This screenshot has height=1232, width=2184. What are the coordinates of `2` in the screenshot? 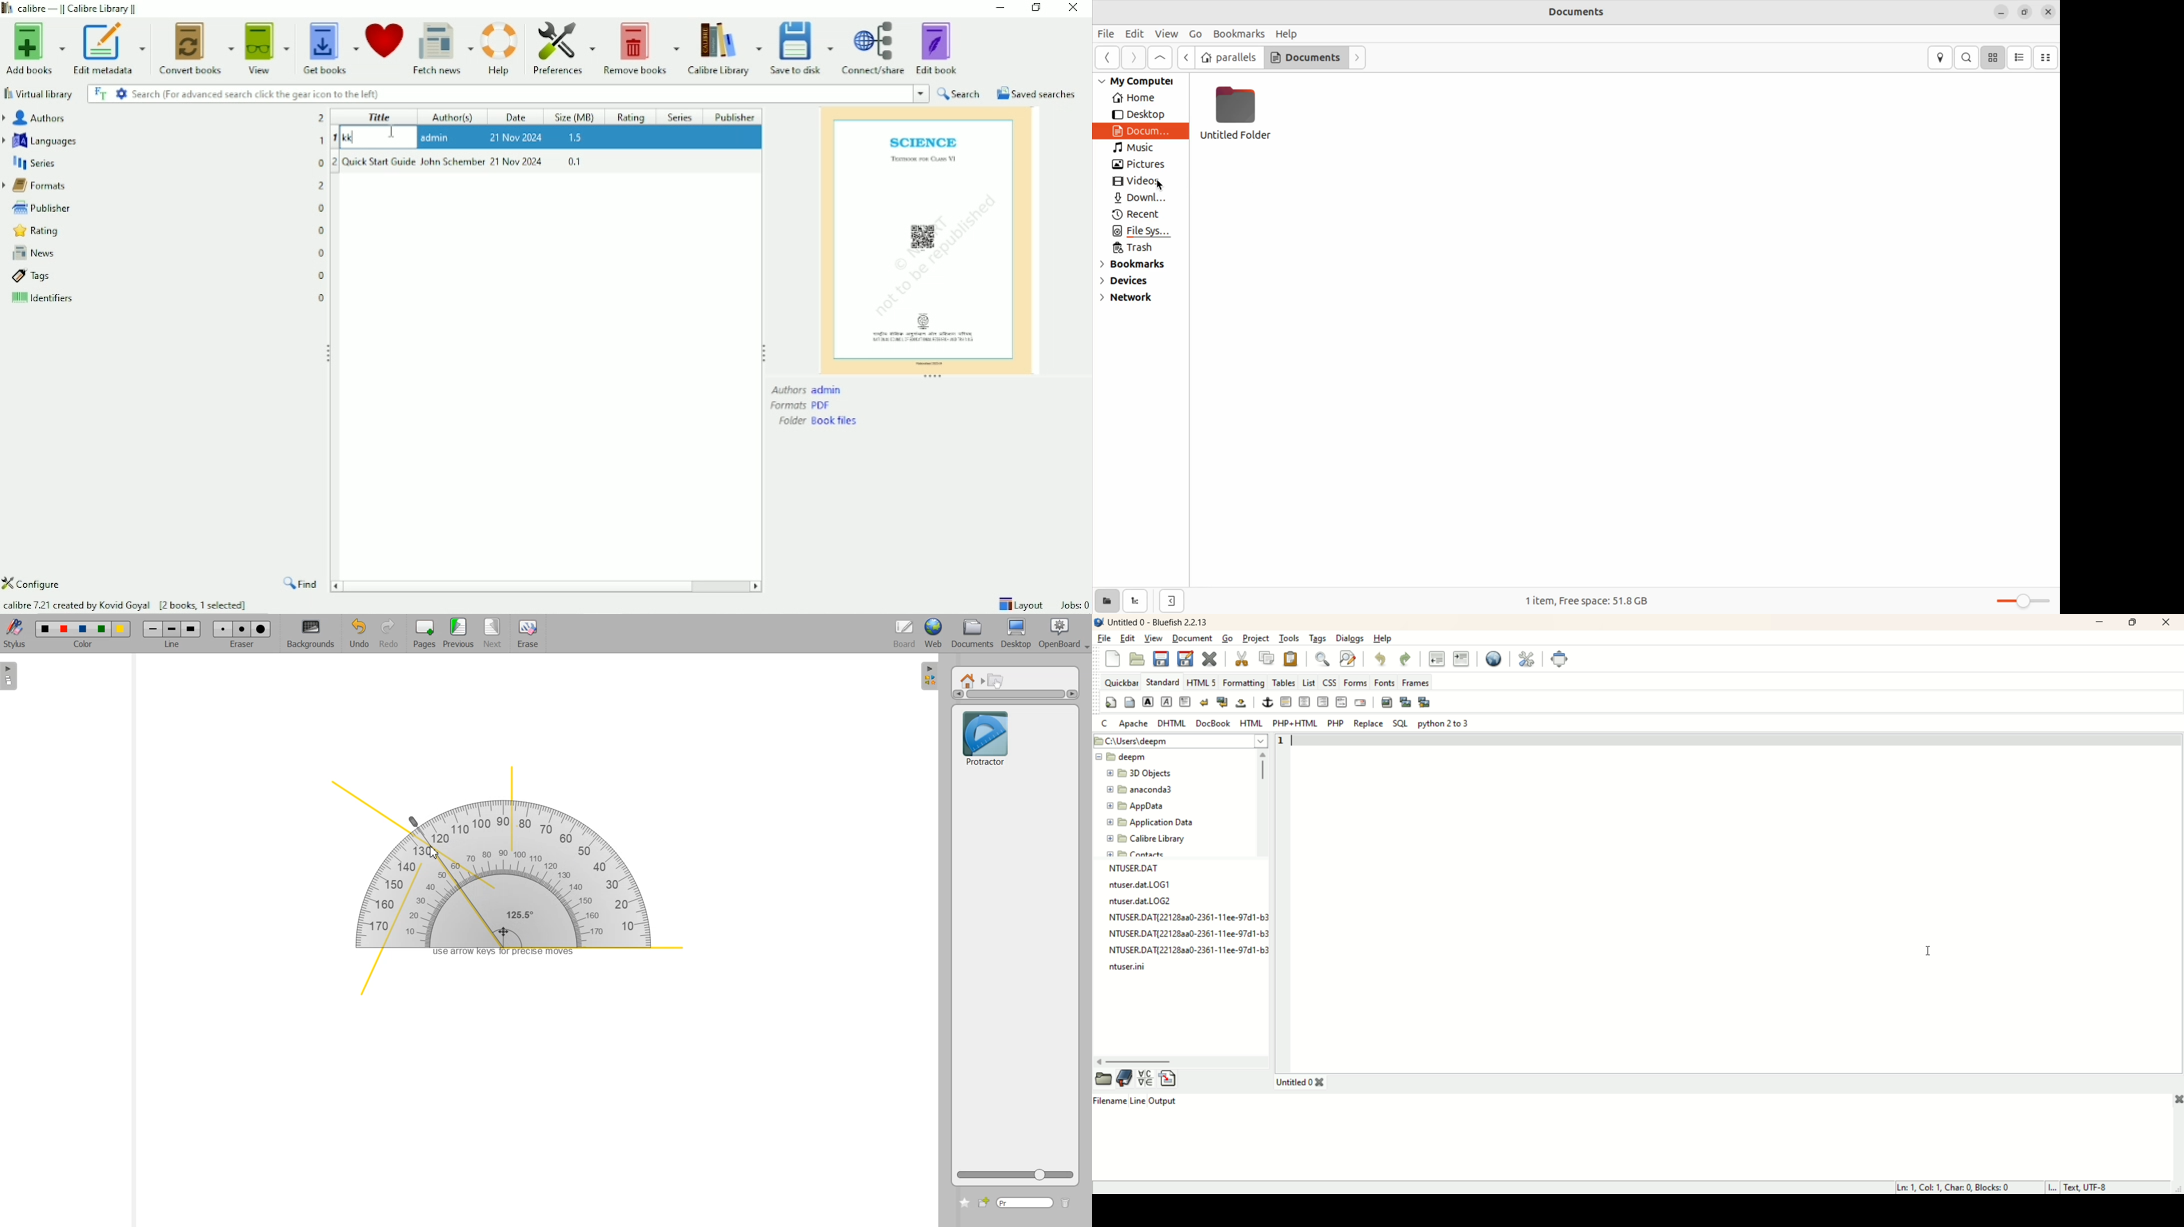 It's located at (322, 186).